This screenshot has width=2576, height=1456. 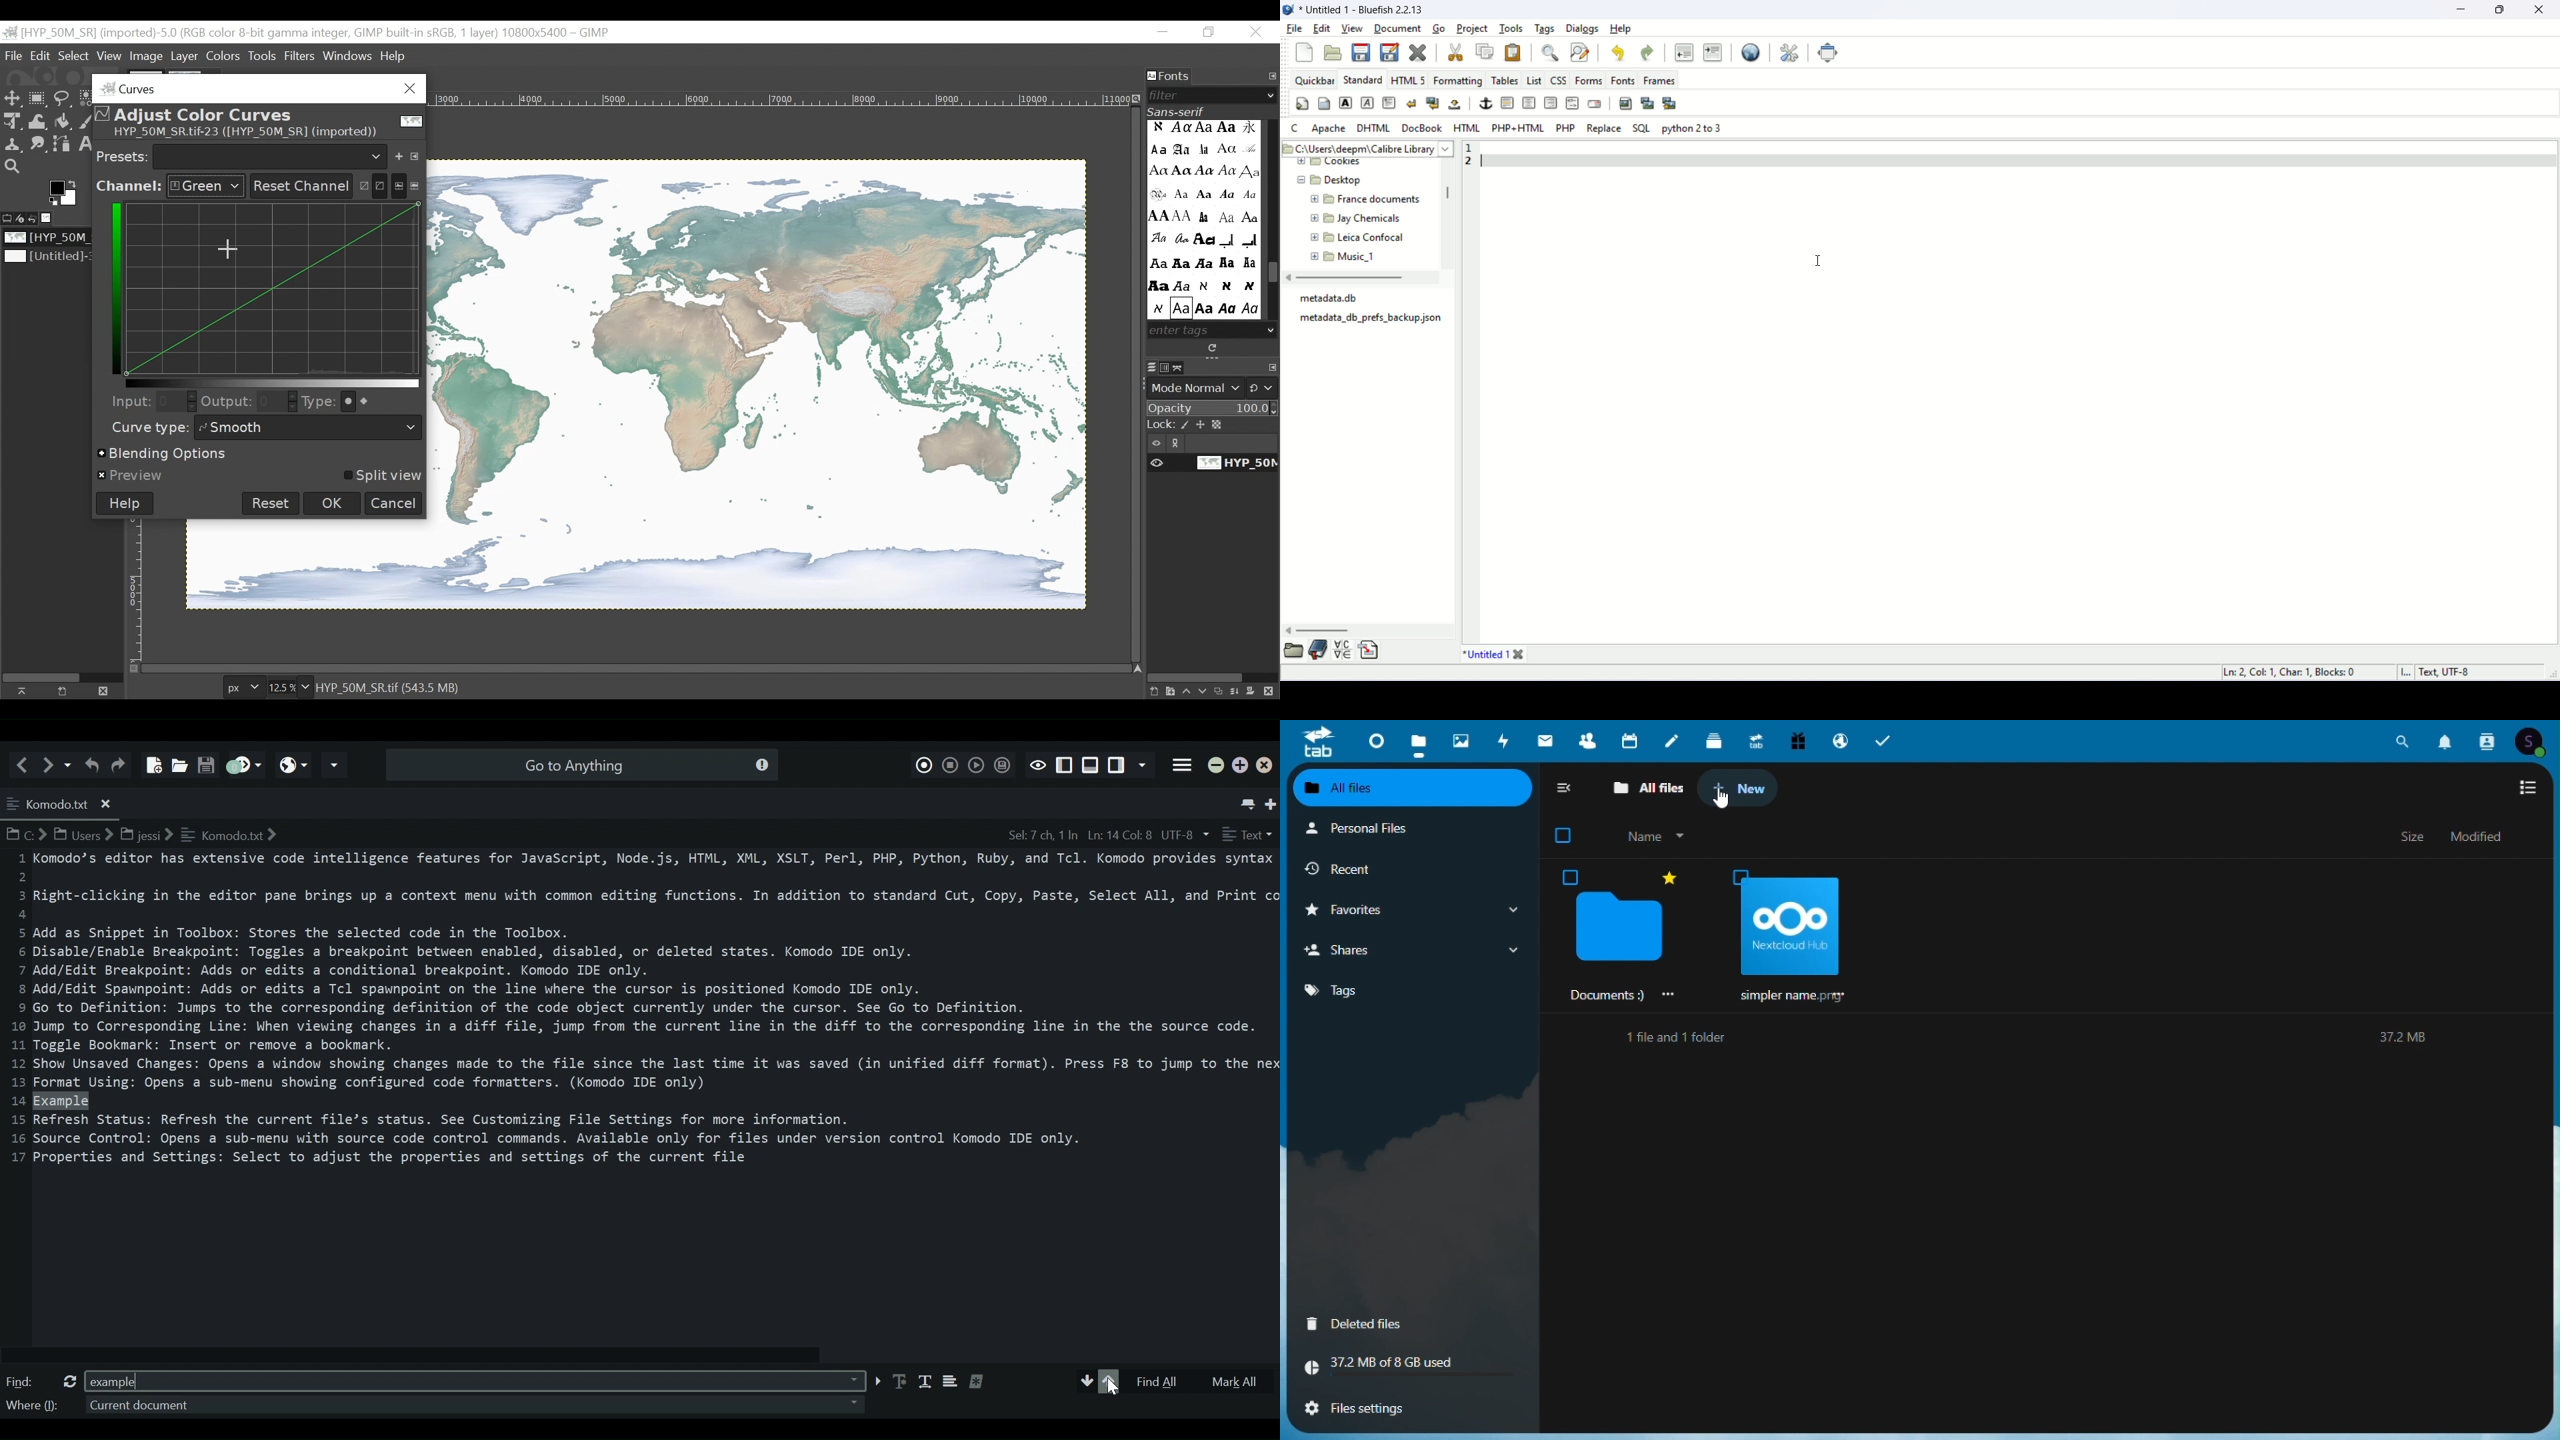 I want to click on Warp Transform, so click(x=39, y=122).